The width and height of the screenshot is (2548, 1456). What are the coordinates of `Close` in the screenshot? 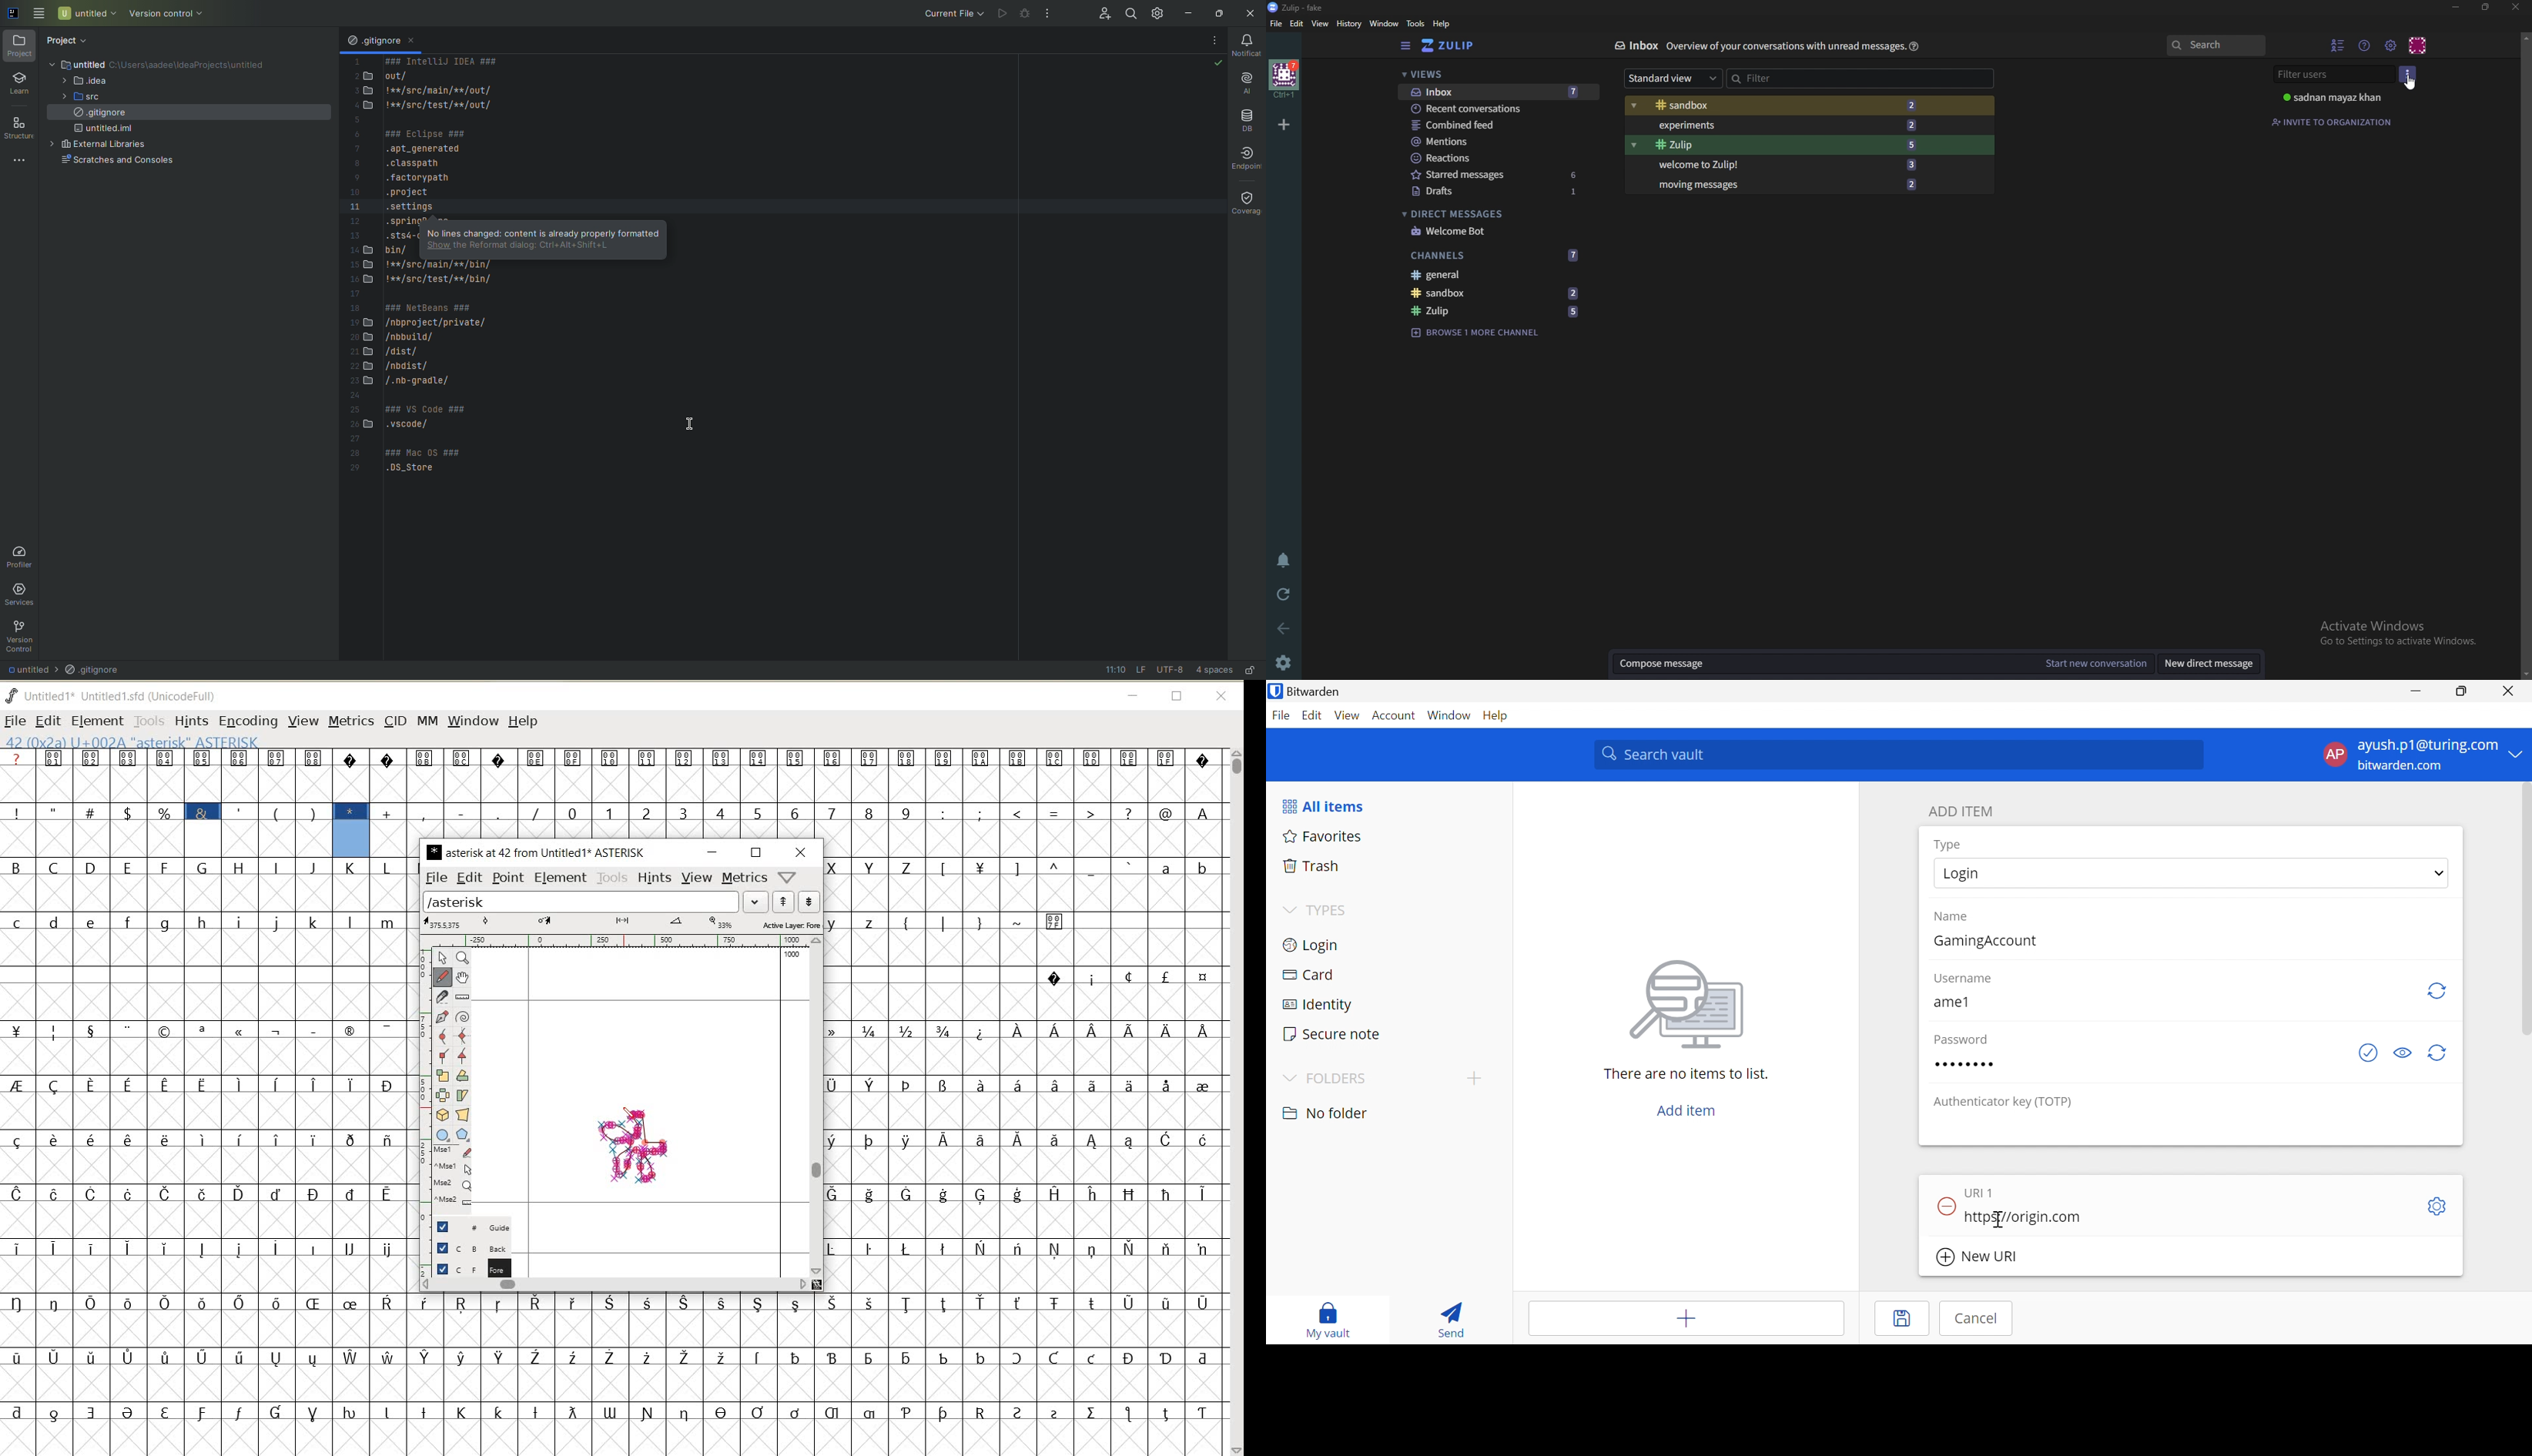 It's located at (415, 43).